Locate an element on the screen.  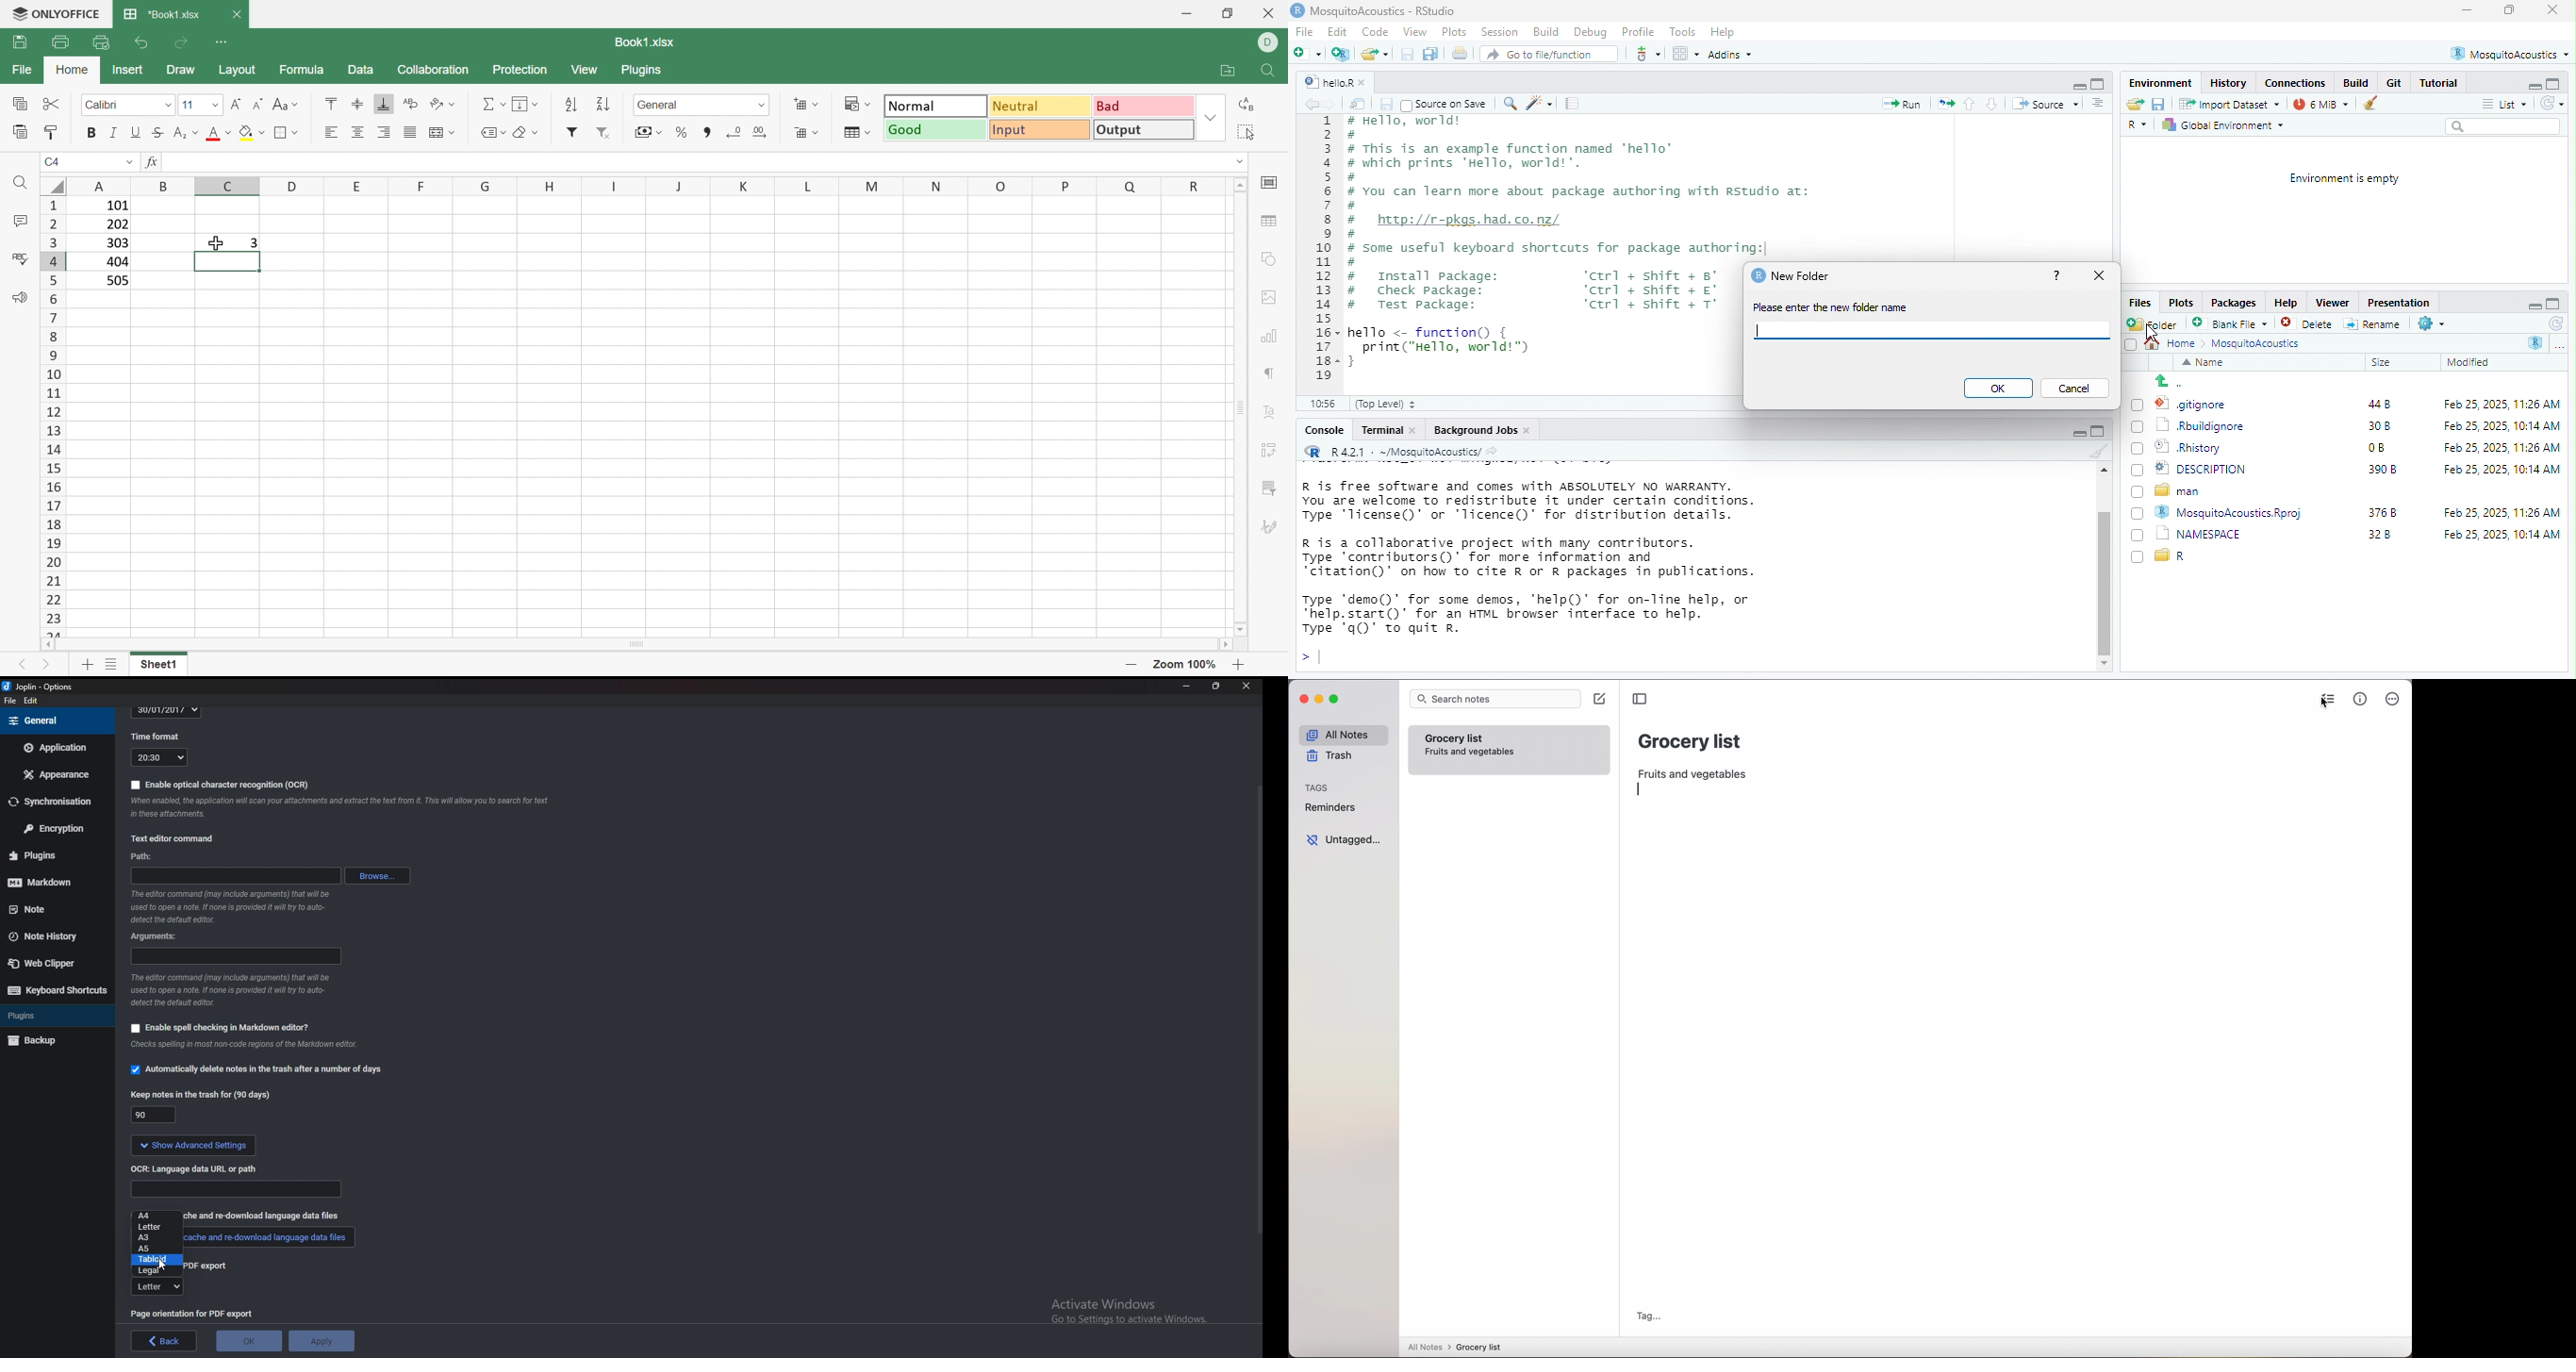
hide r script is located at coordinates (2072, 433).